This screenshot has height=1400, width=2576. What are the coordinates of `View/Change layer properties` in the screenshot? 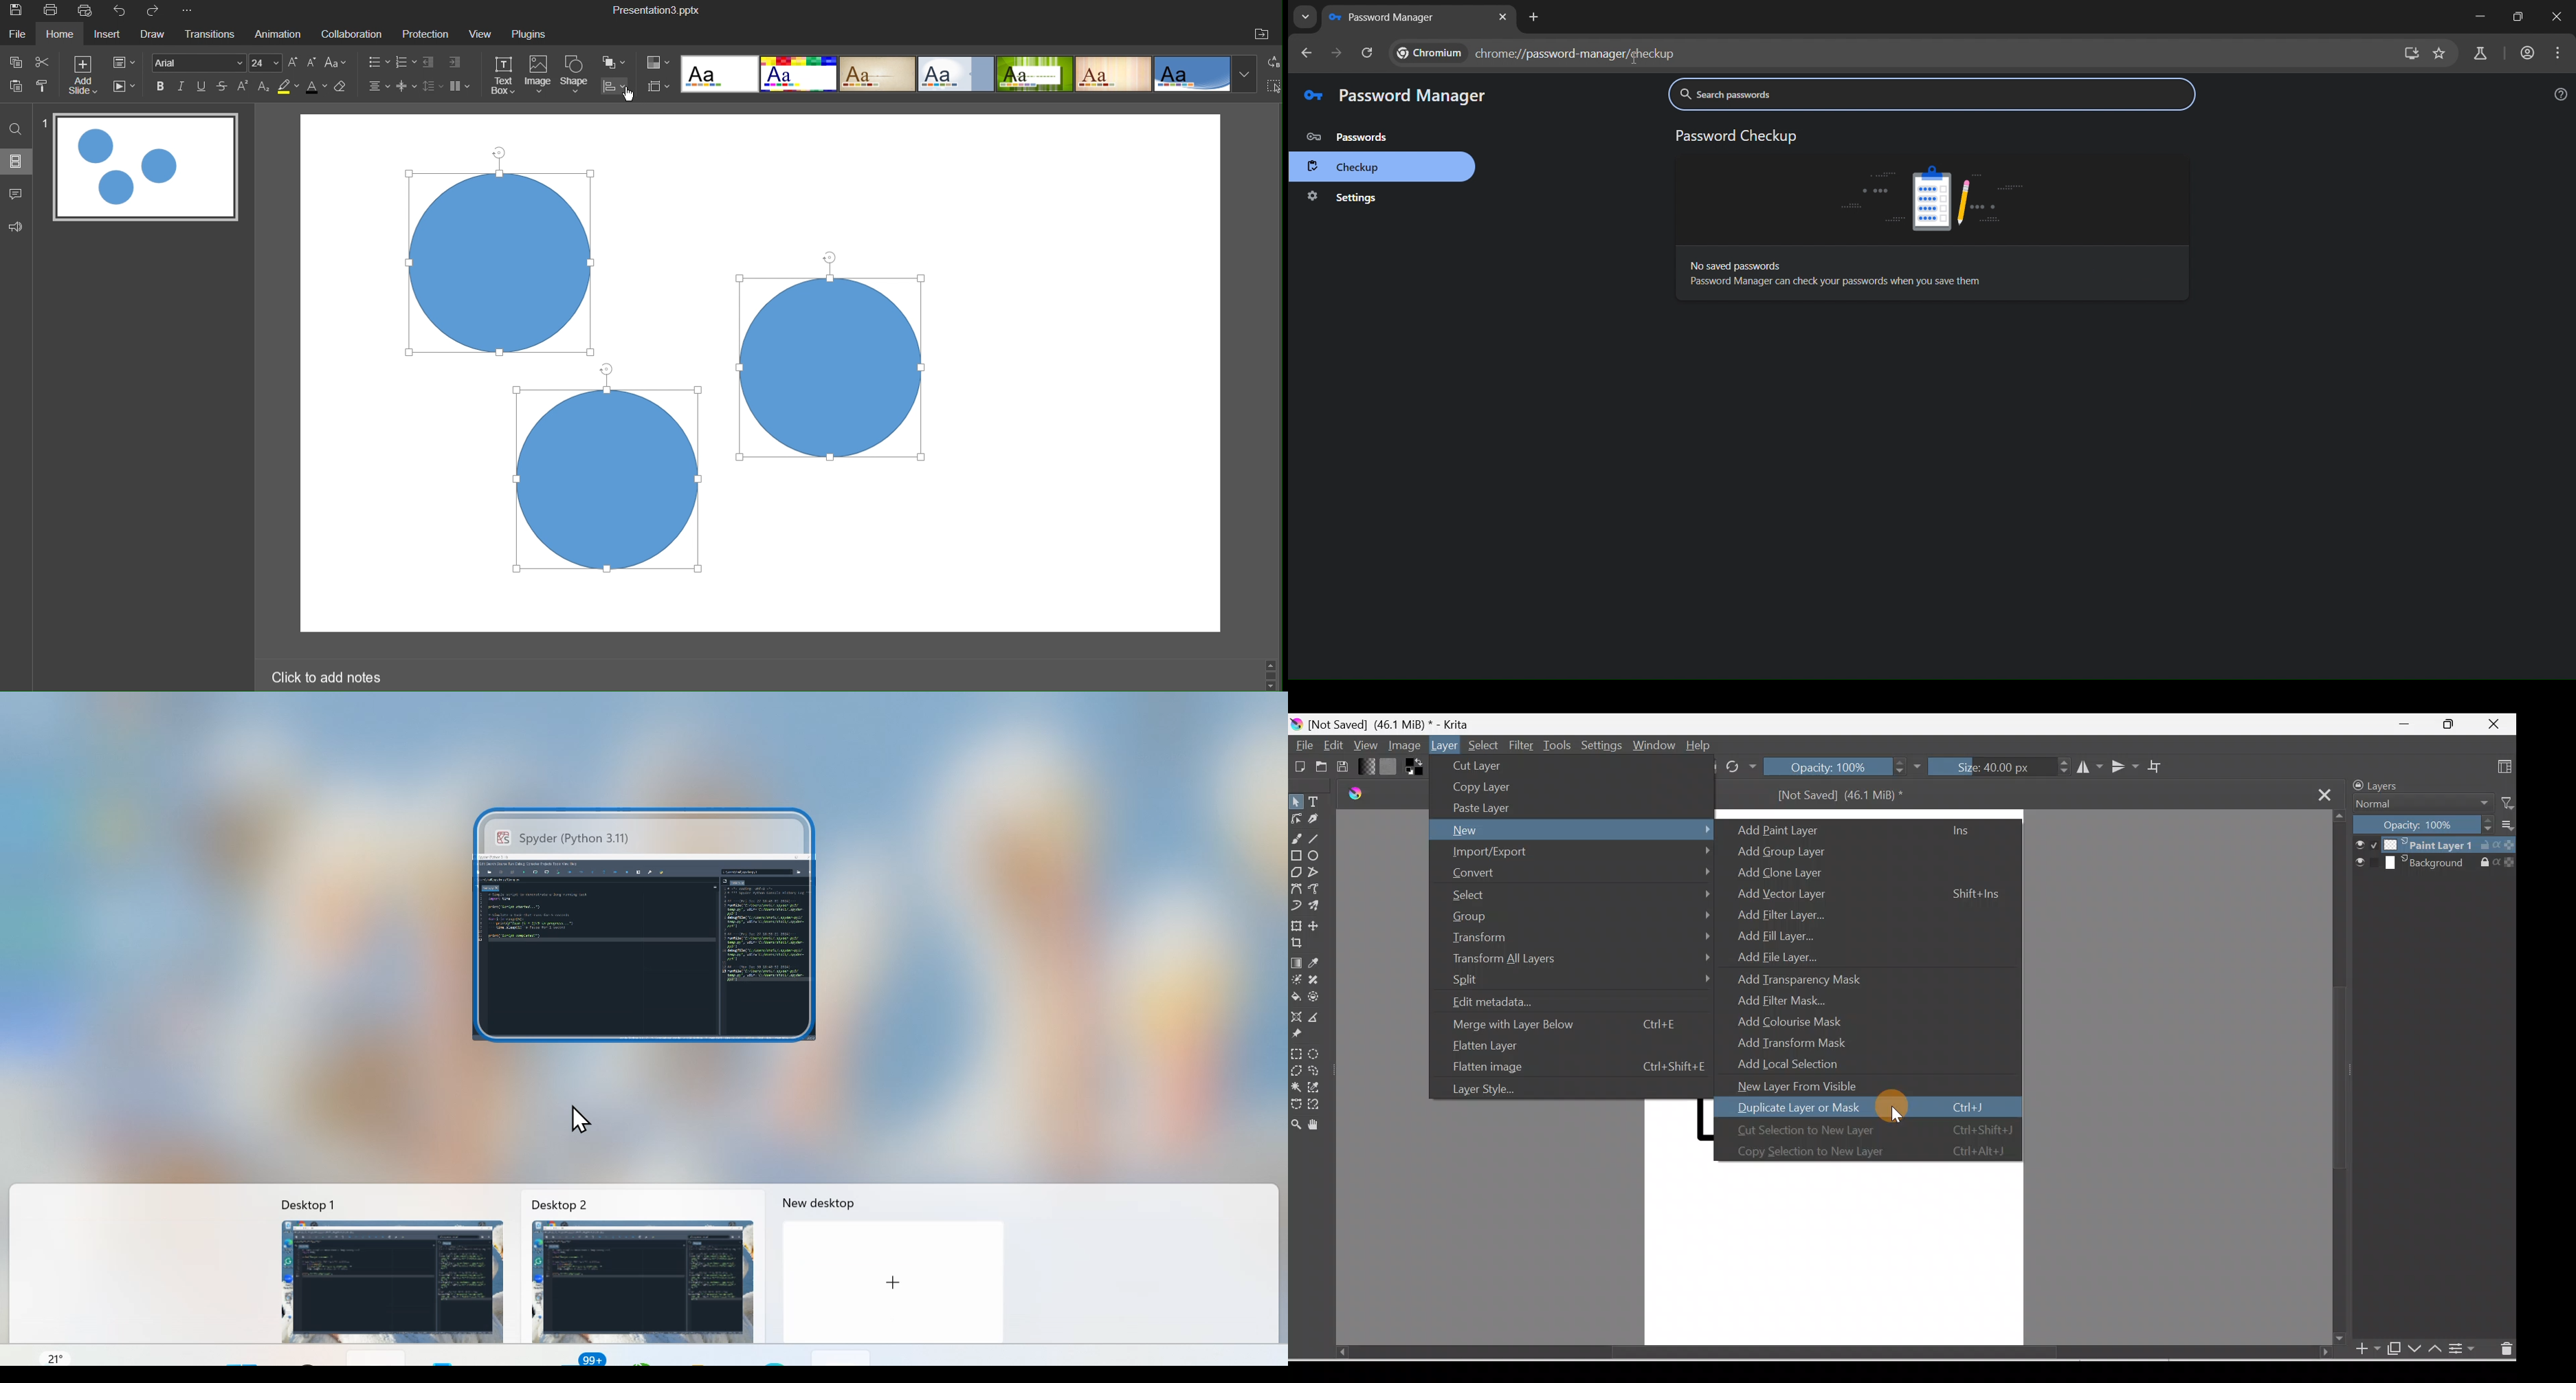 It's located at (2465, 1349).